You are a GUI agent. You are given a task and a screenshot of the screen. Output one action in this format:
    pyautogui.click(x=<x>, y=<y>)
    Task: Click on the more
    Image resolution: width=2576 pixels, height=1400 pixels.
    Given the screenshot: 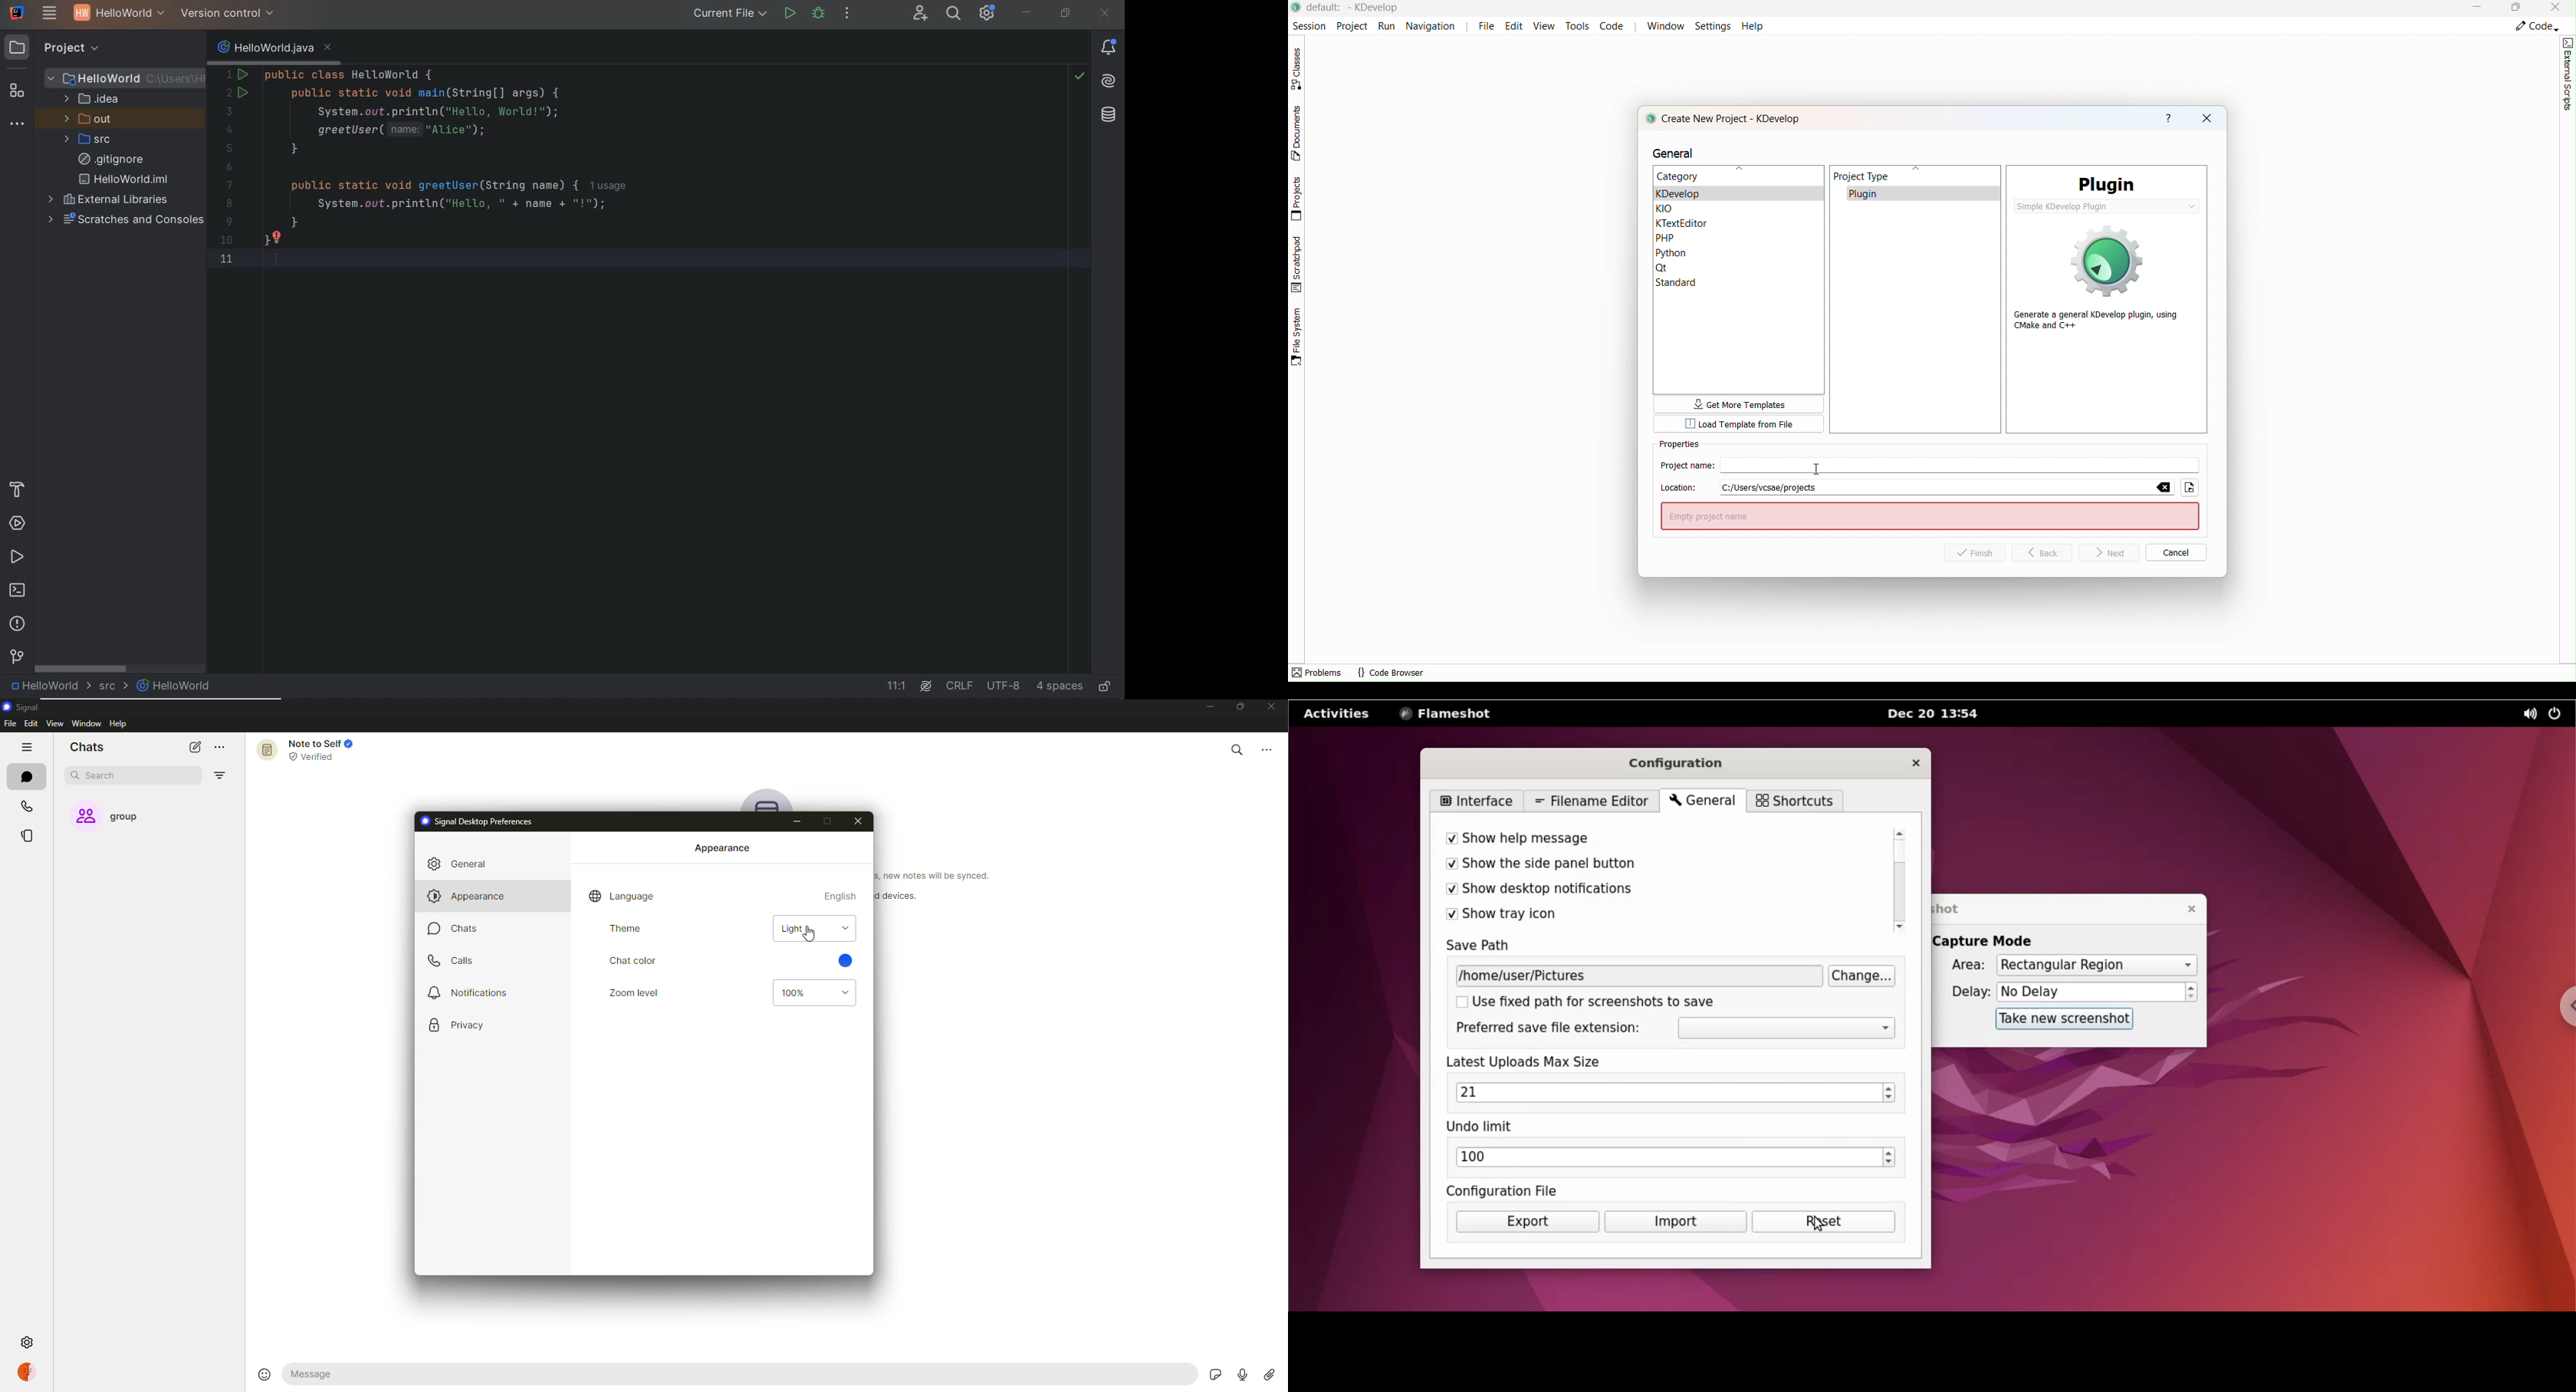 What is the action you would take?
    pyautogui.click(x=219, y=748)
    